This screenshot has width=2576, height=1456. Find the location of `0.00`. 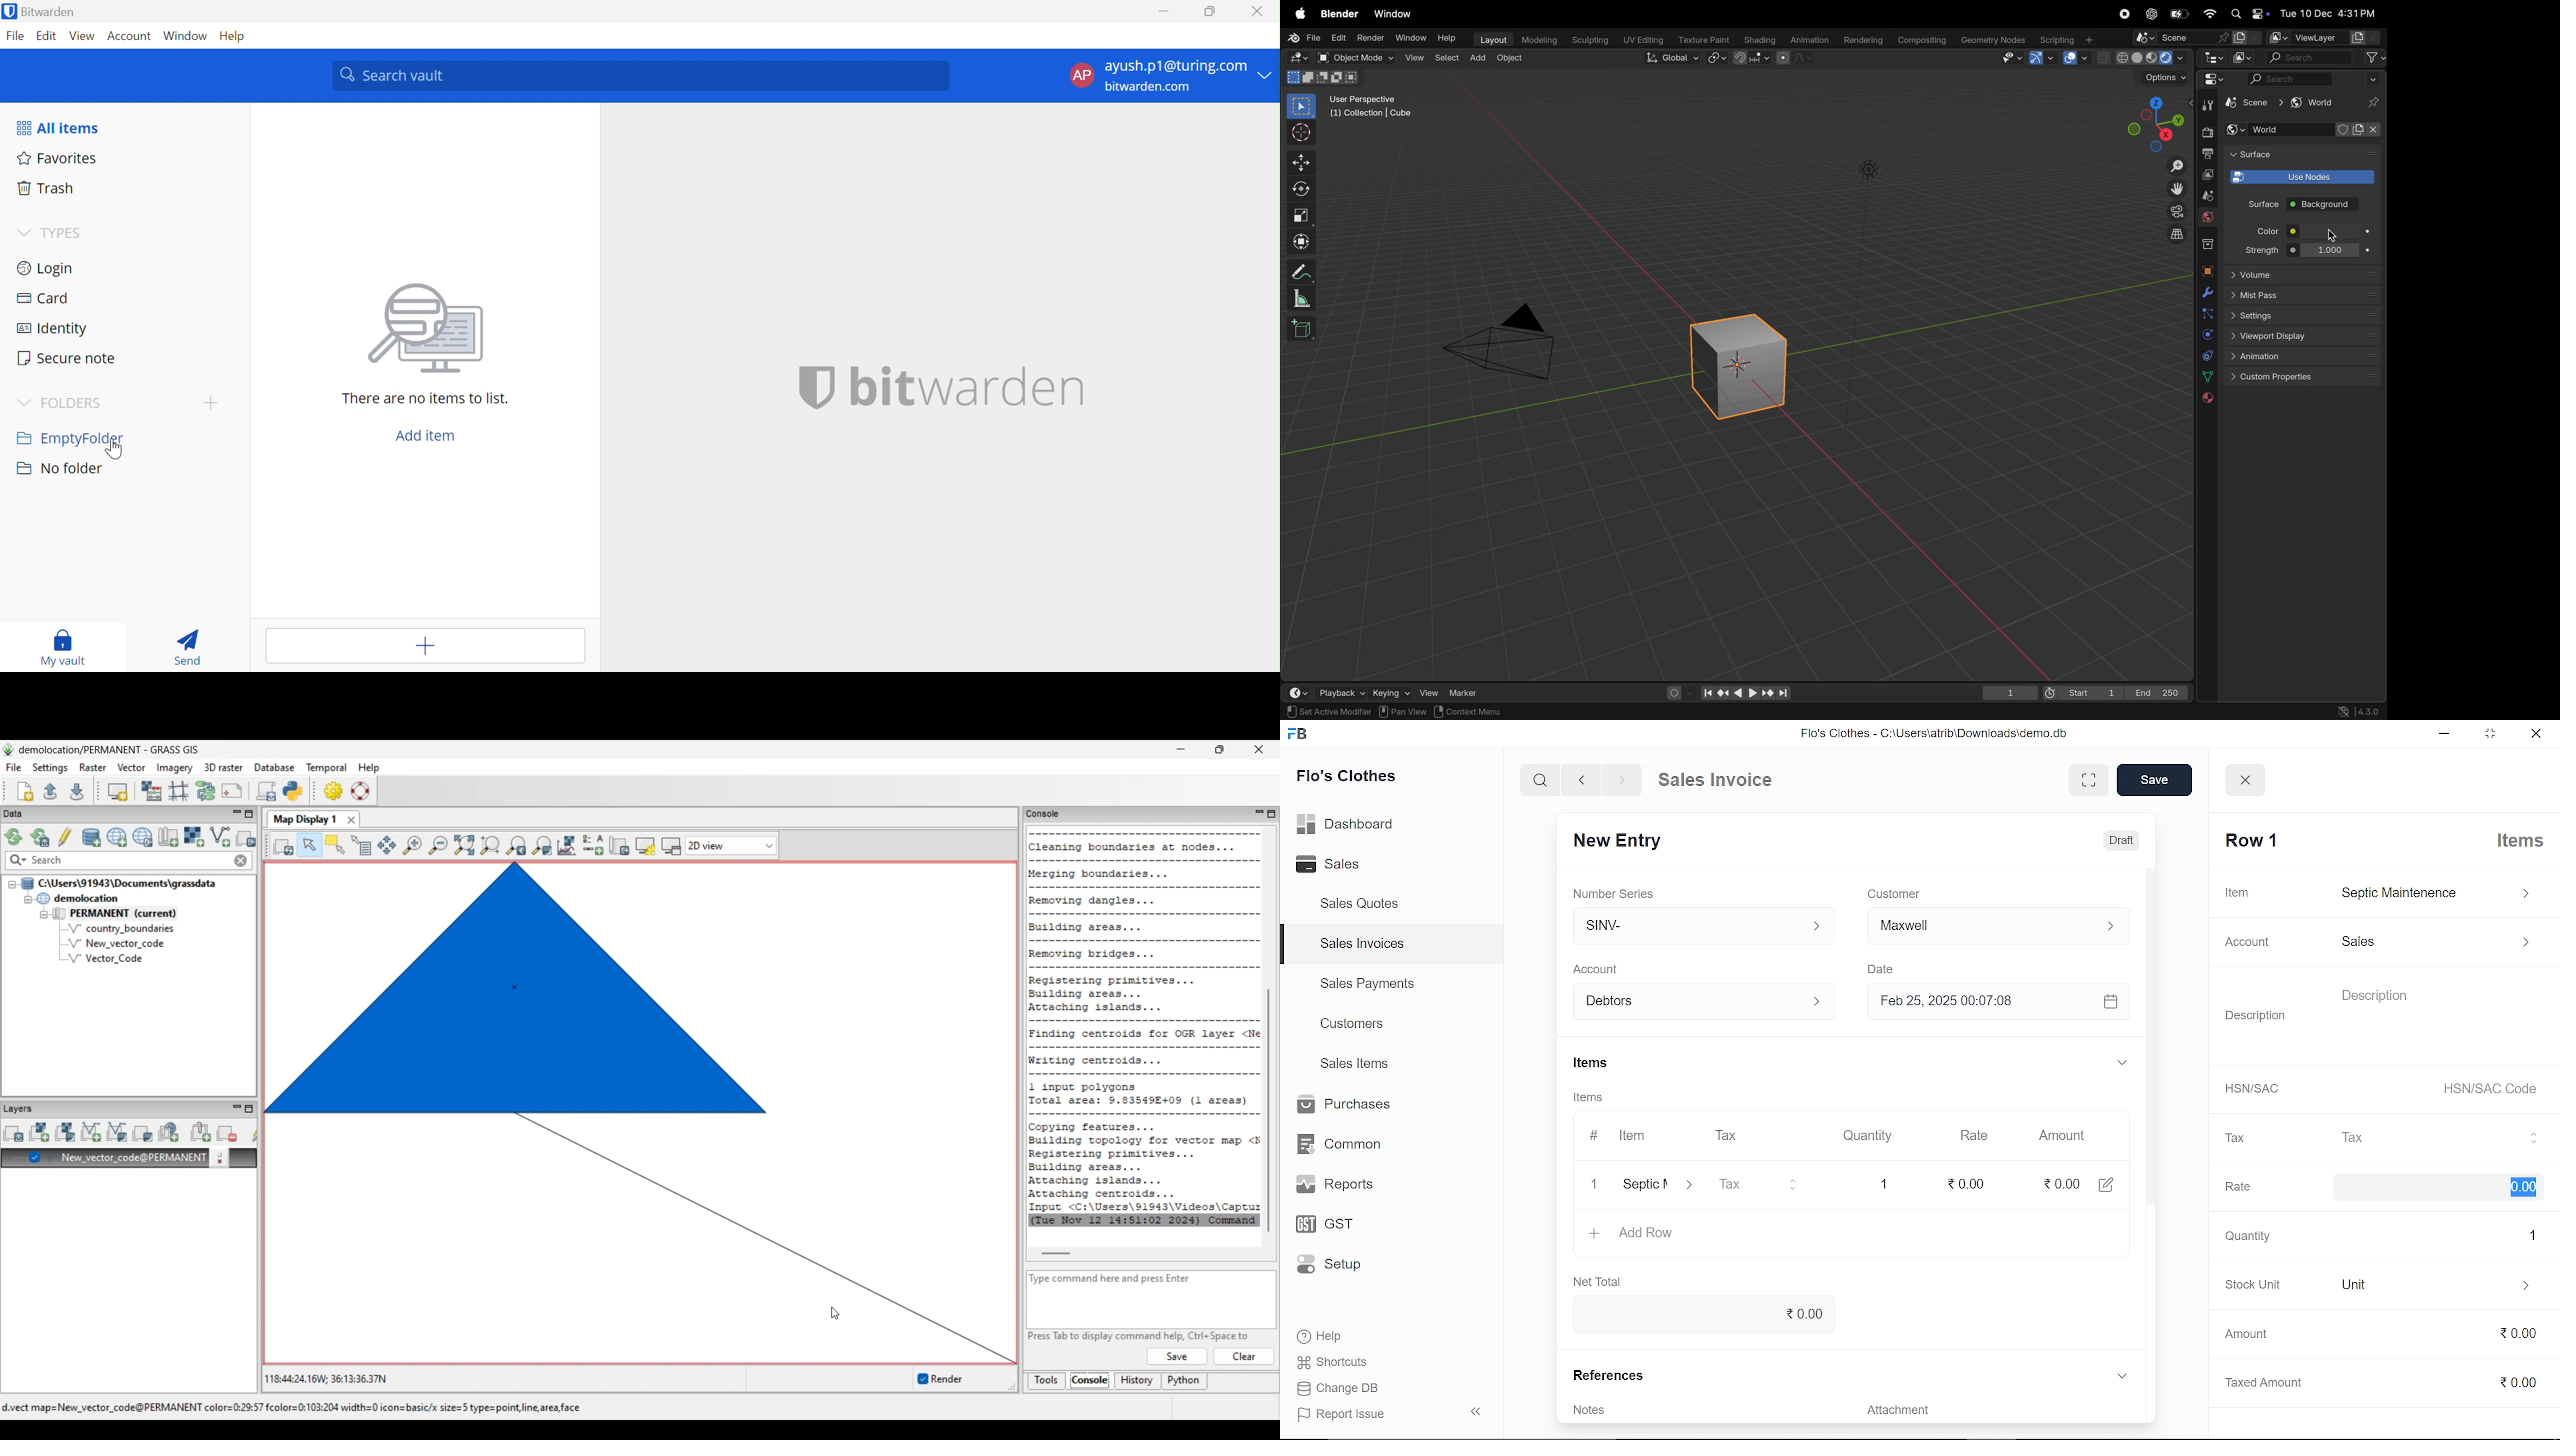

0.00 is located at coordinates (1702, 1312).